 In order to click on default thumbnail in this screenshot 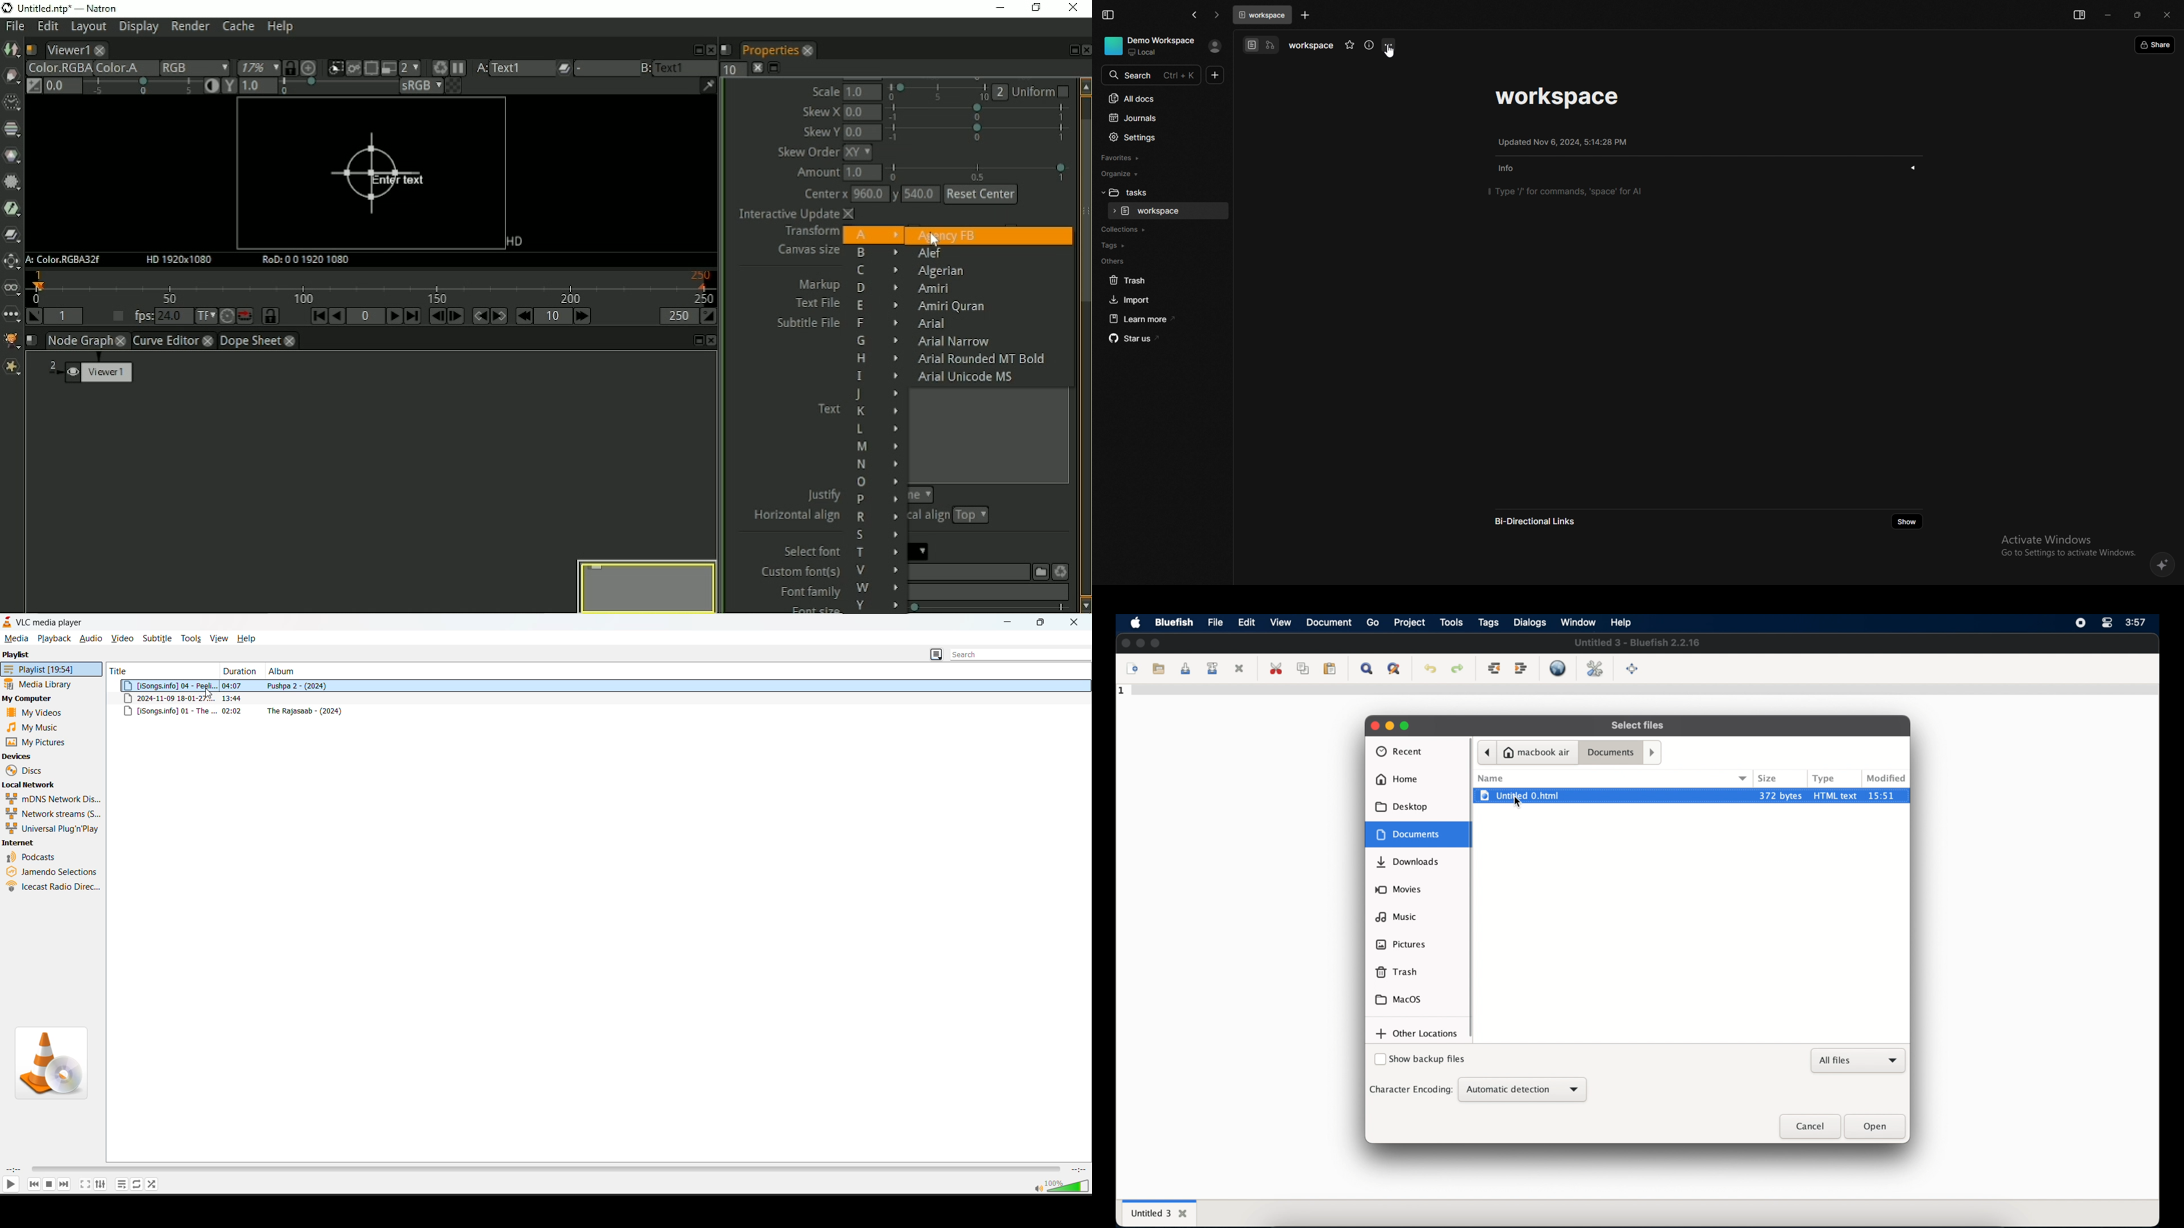, I will do `click(51, 1061)`.